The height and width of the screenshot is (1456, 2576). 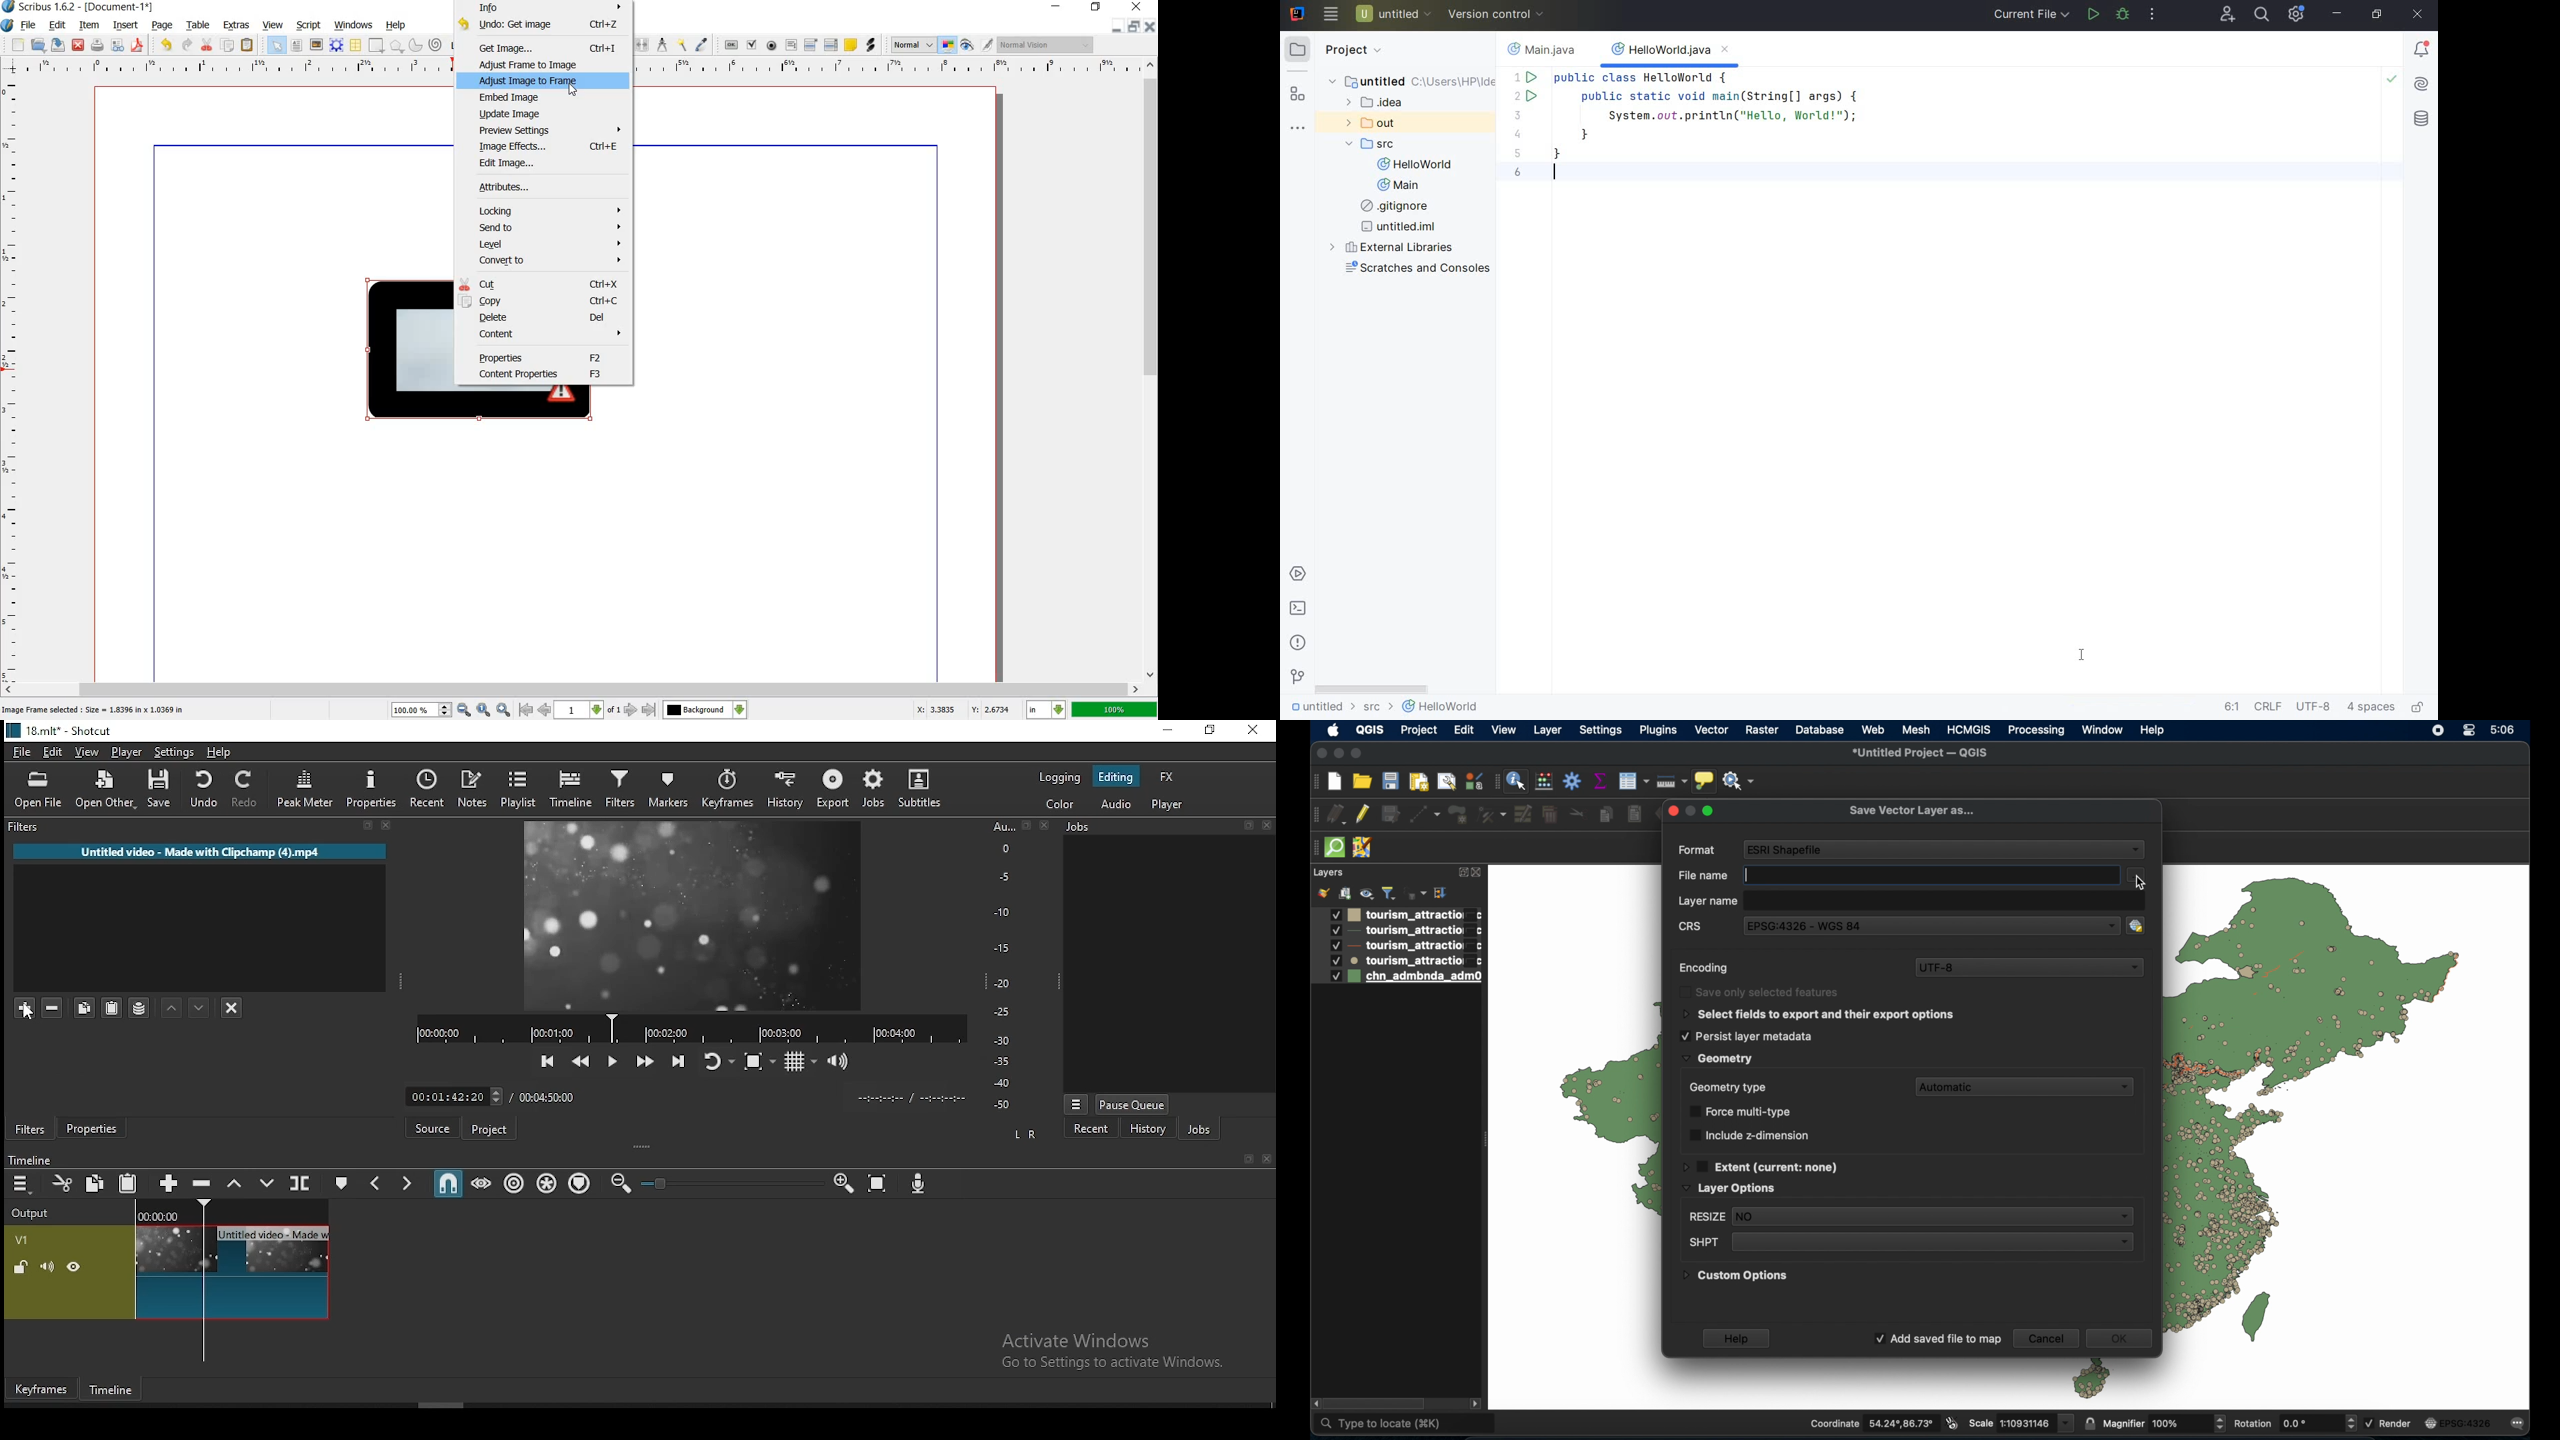 What do you see at coordinates (1339, 754) in the screenshot?
I see `minimize` at bounding box center [1339, 754].